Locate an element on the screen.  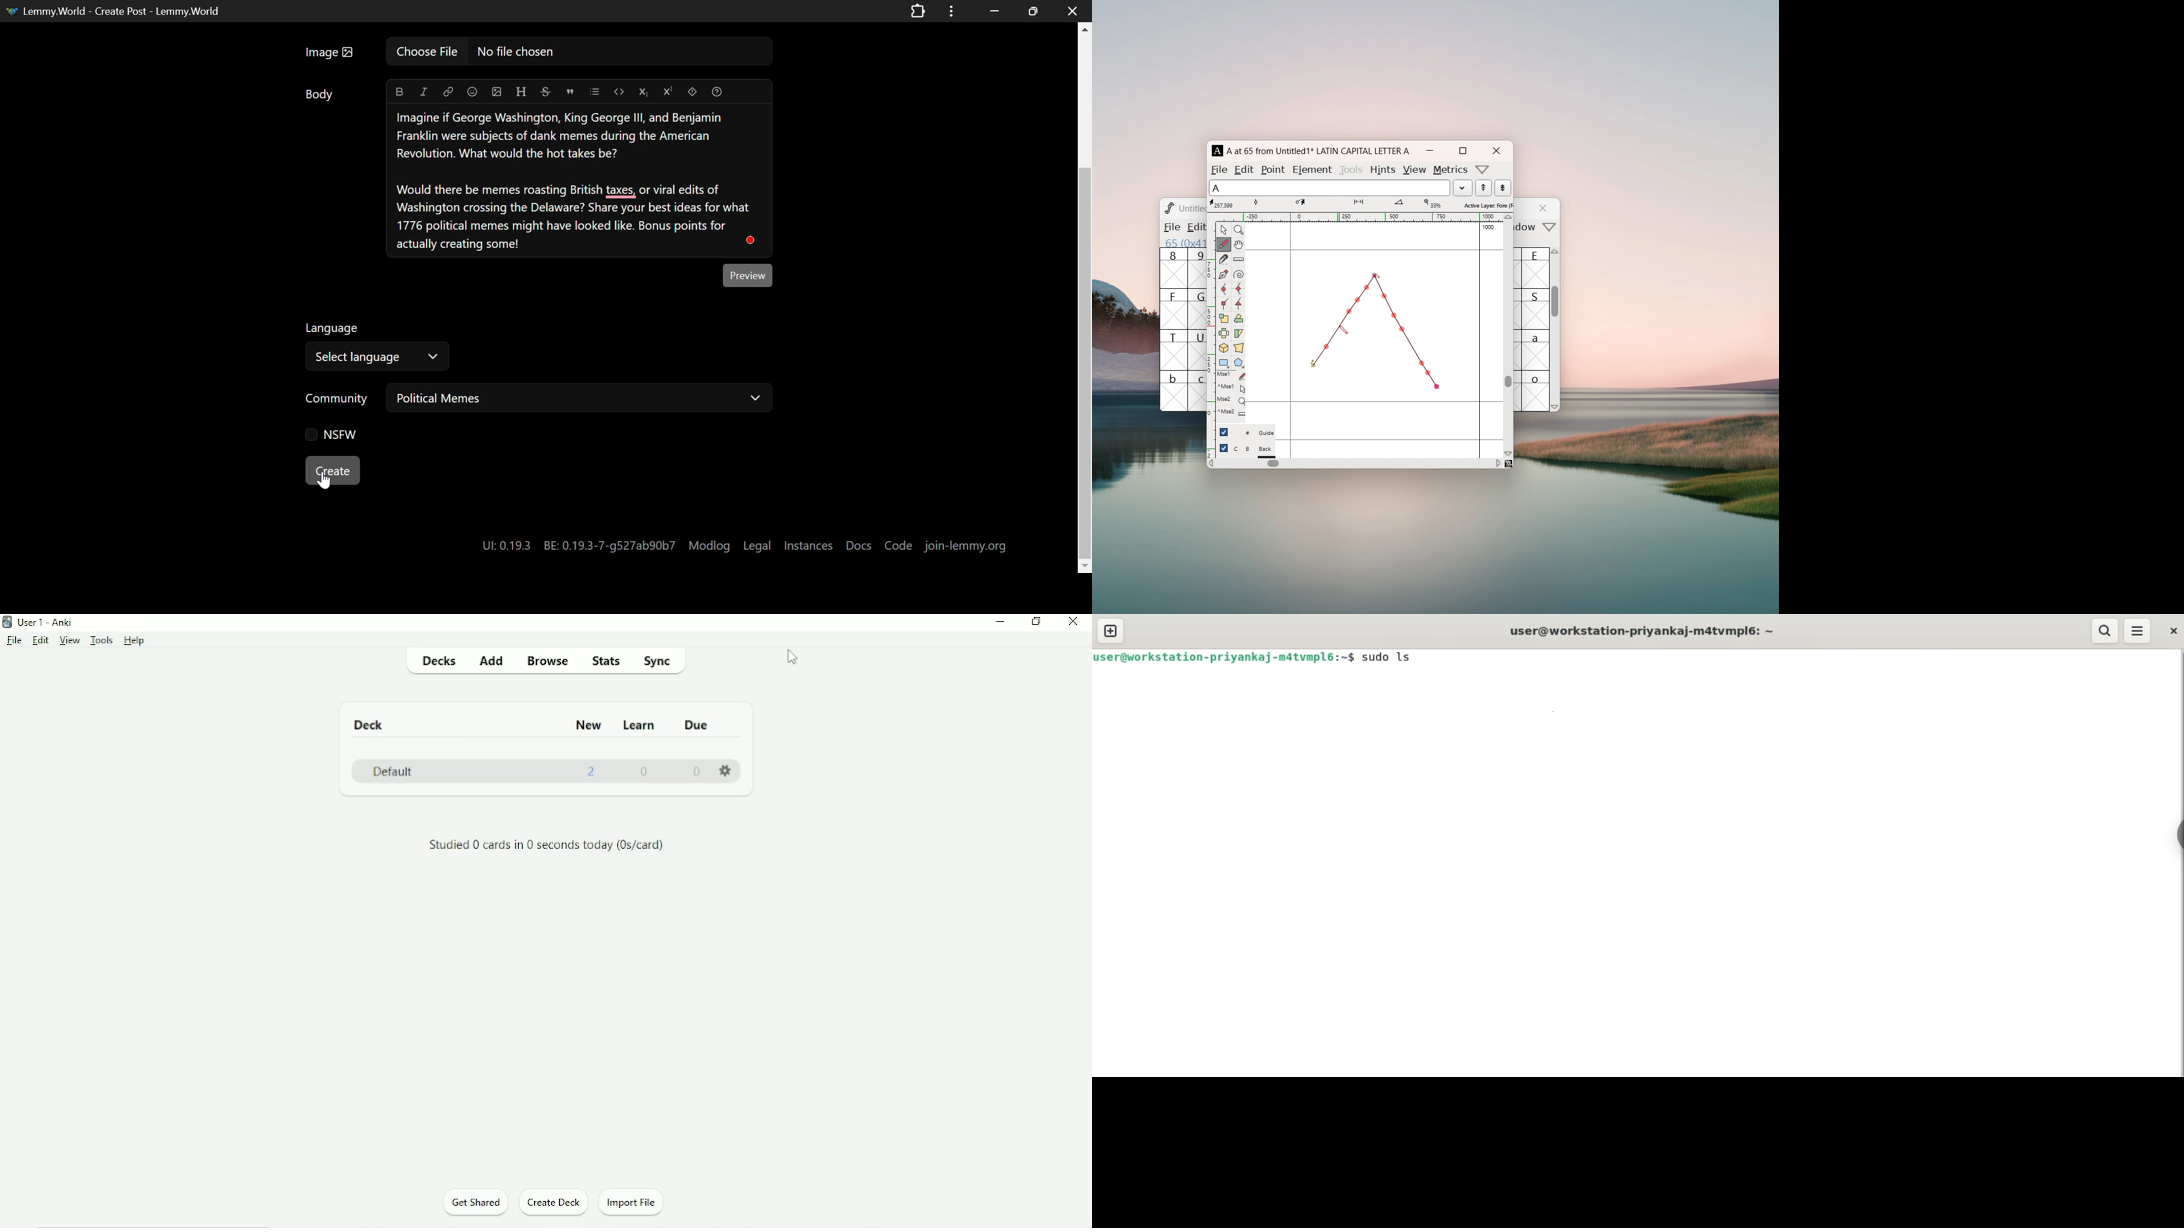
horizontal scrollbar is located at coordinates (1273, 463).